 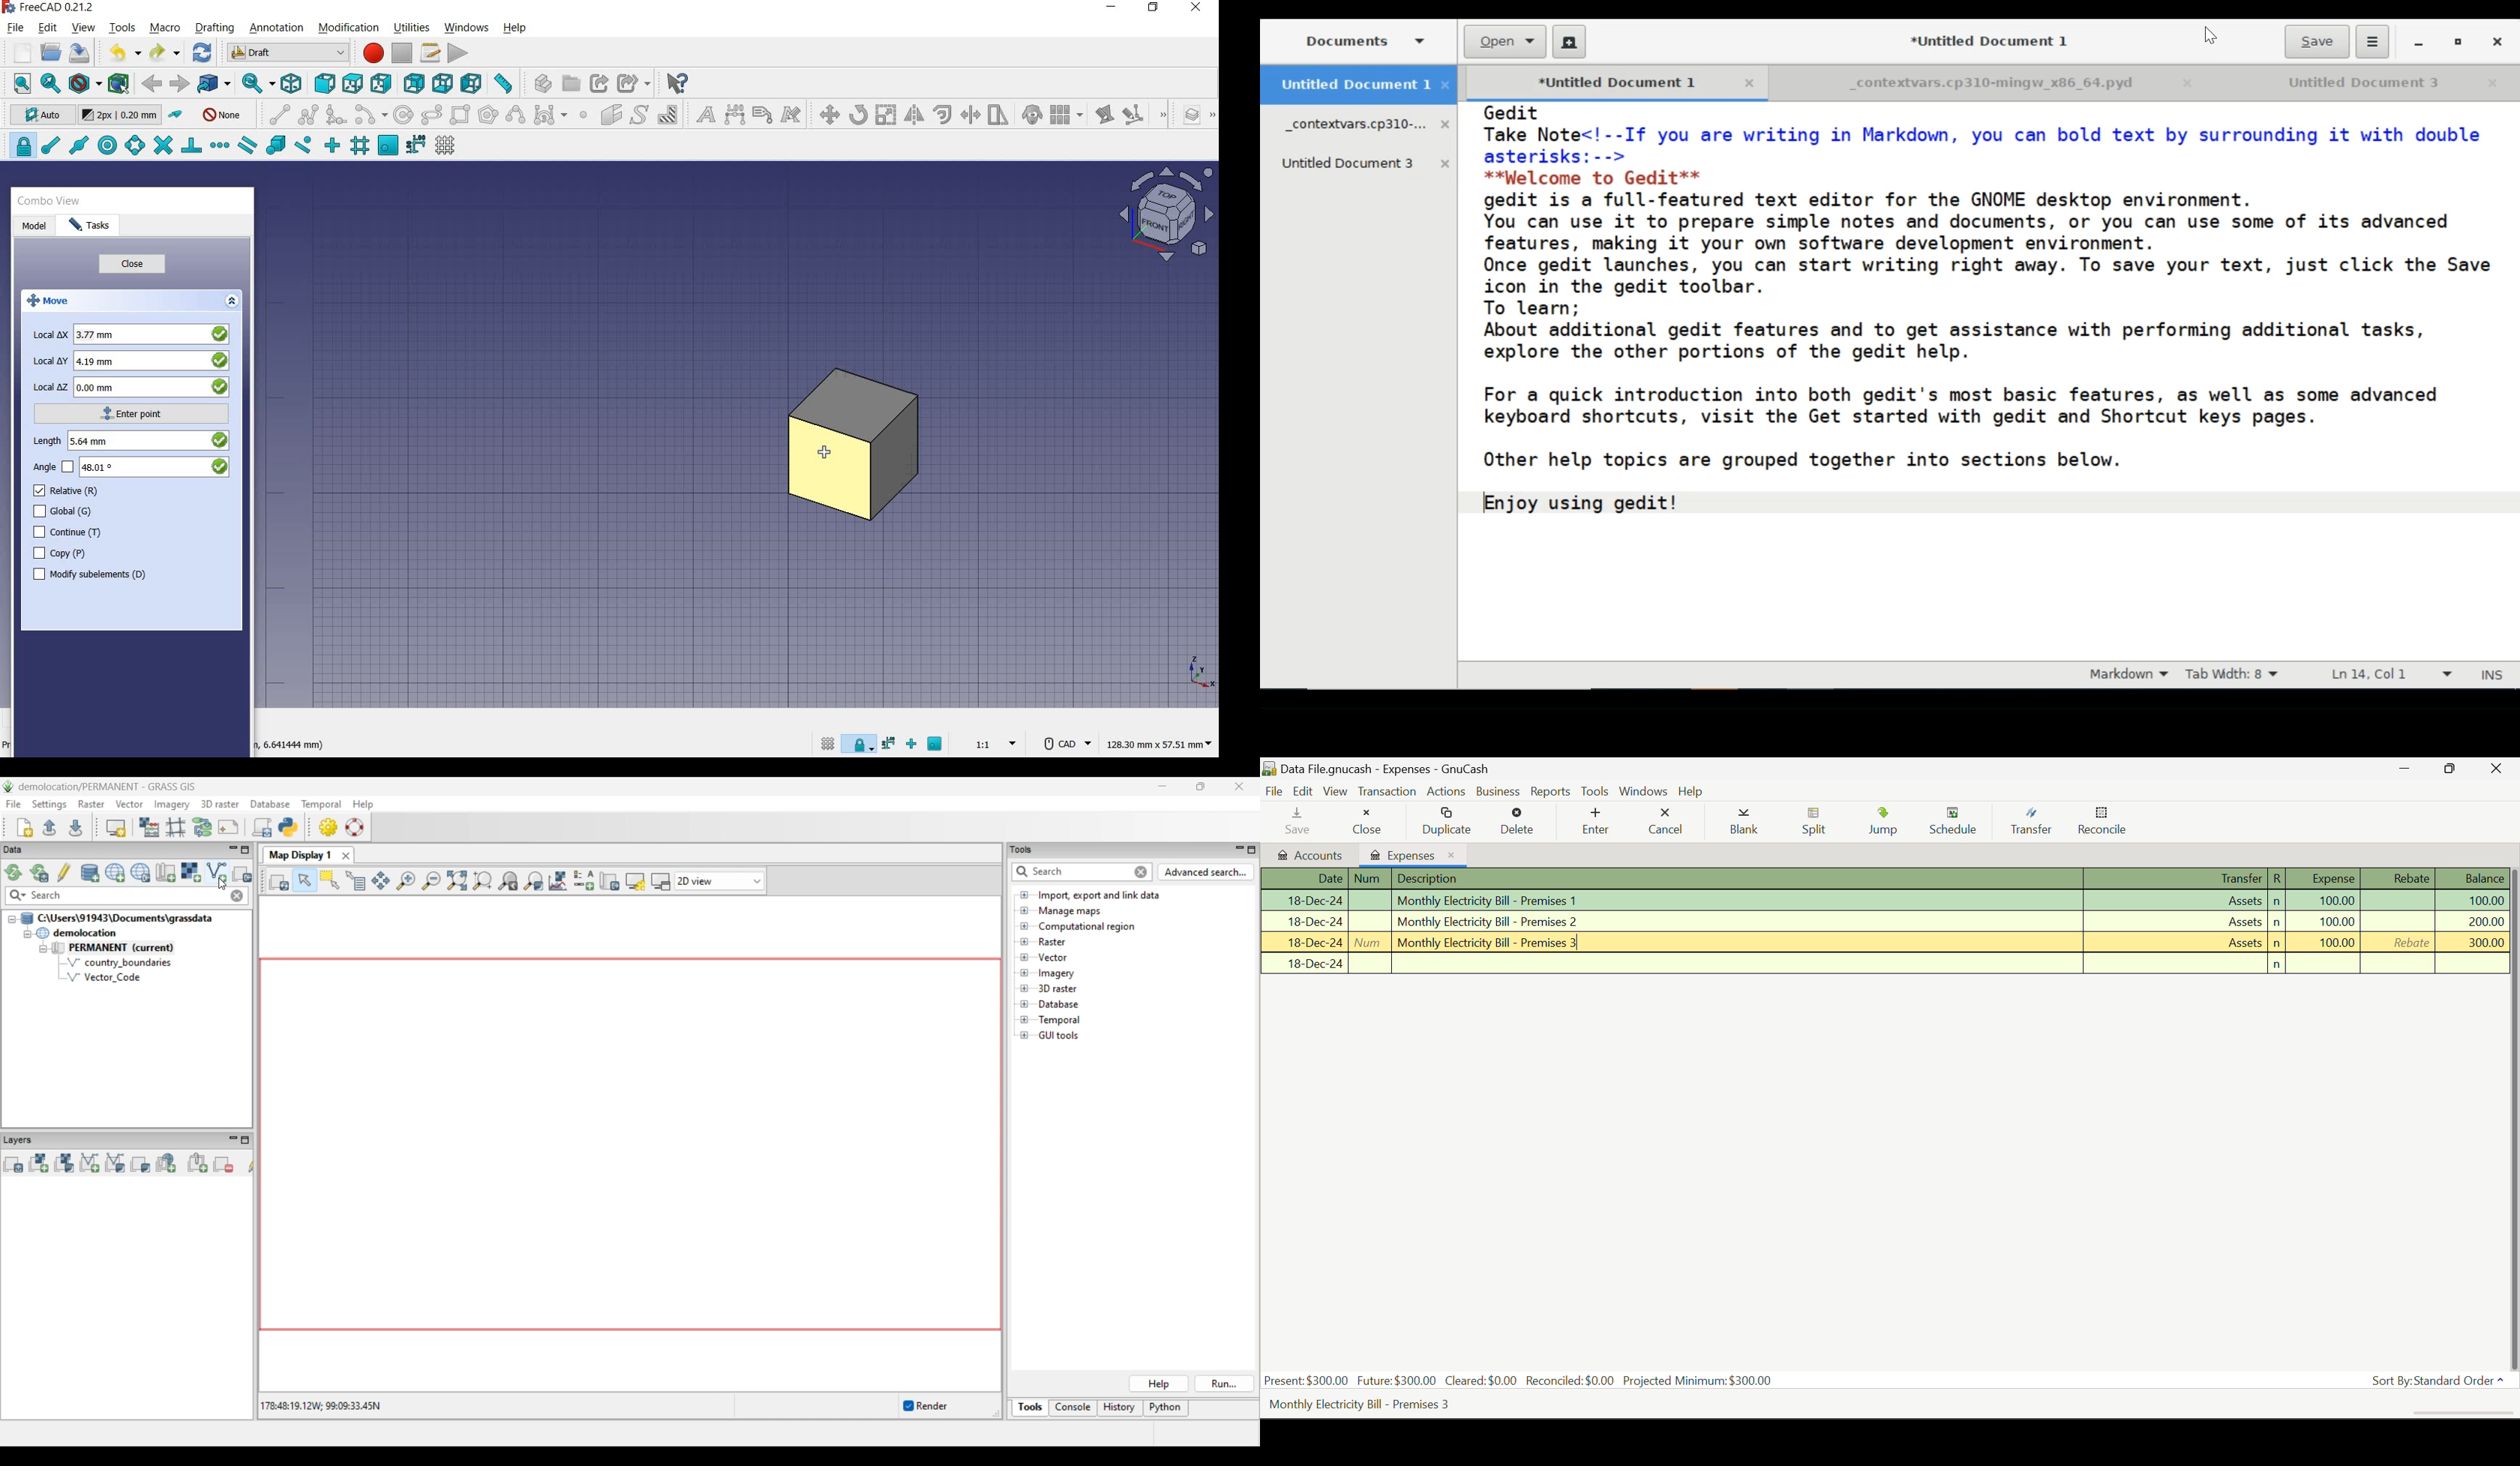 What do you see at coordinates (83, 83) in the screenshot?
I see `draw style` at bounding box center [83, 83].